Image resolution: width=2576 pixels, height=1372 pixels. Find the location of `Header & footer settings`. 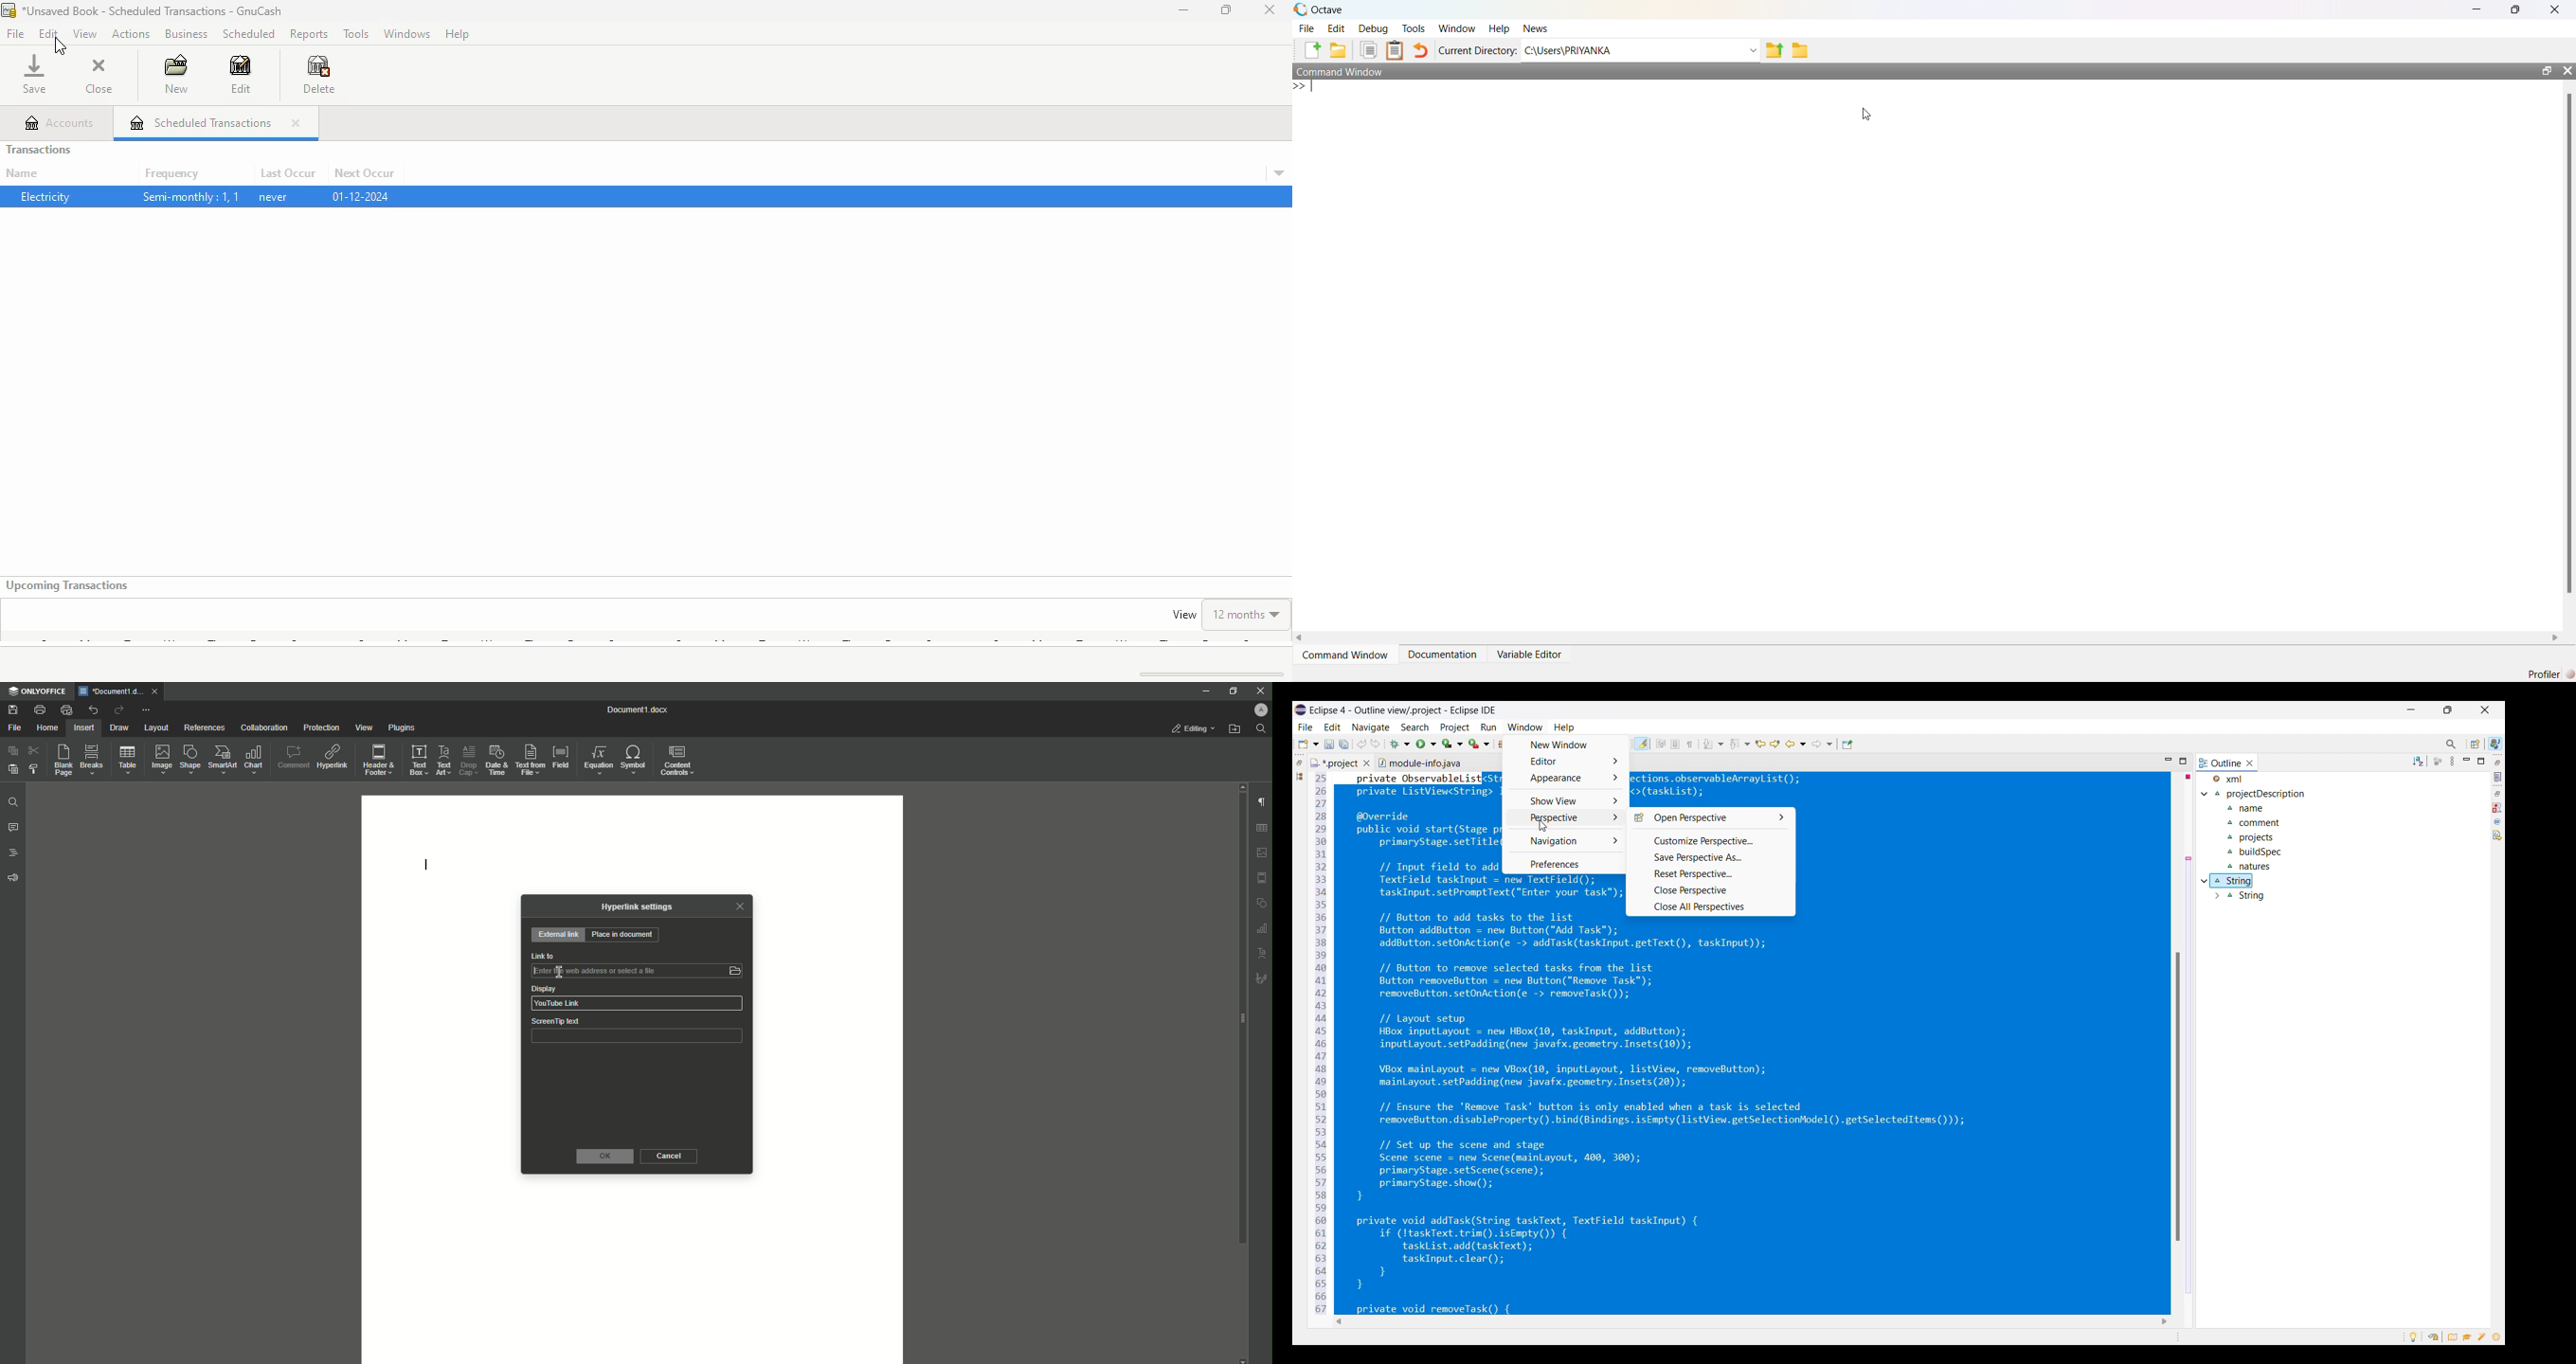

Header & footer settings is located at coordinates (1263, 878).